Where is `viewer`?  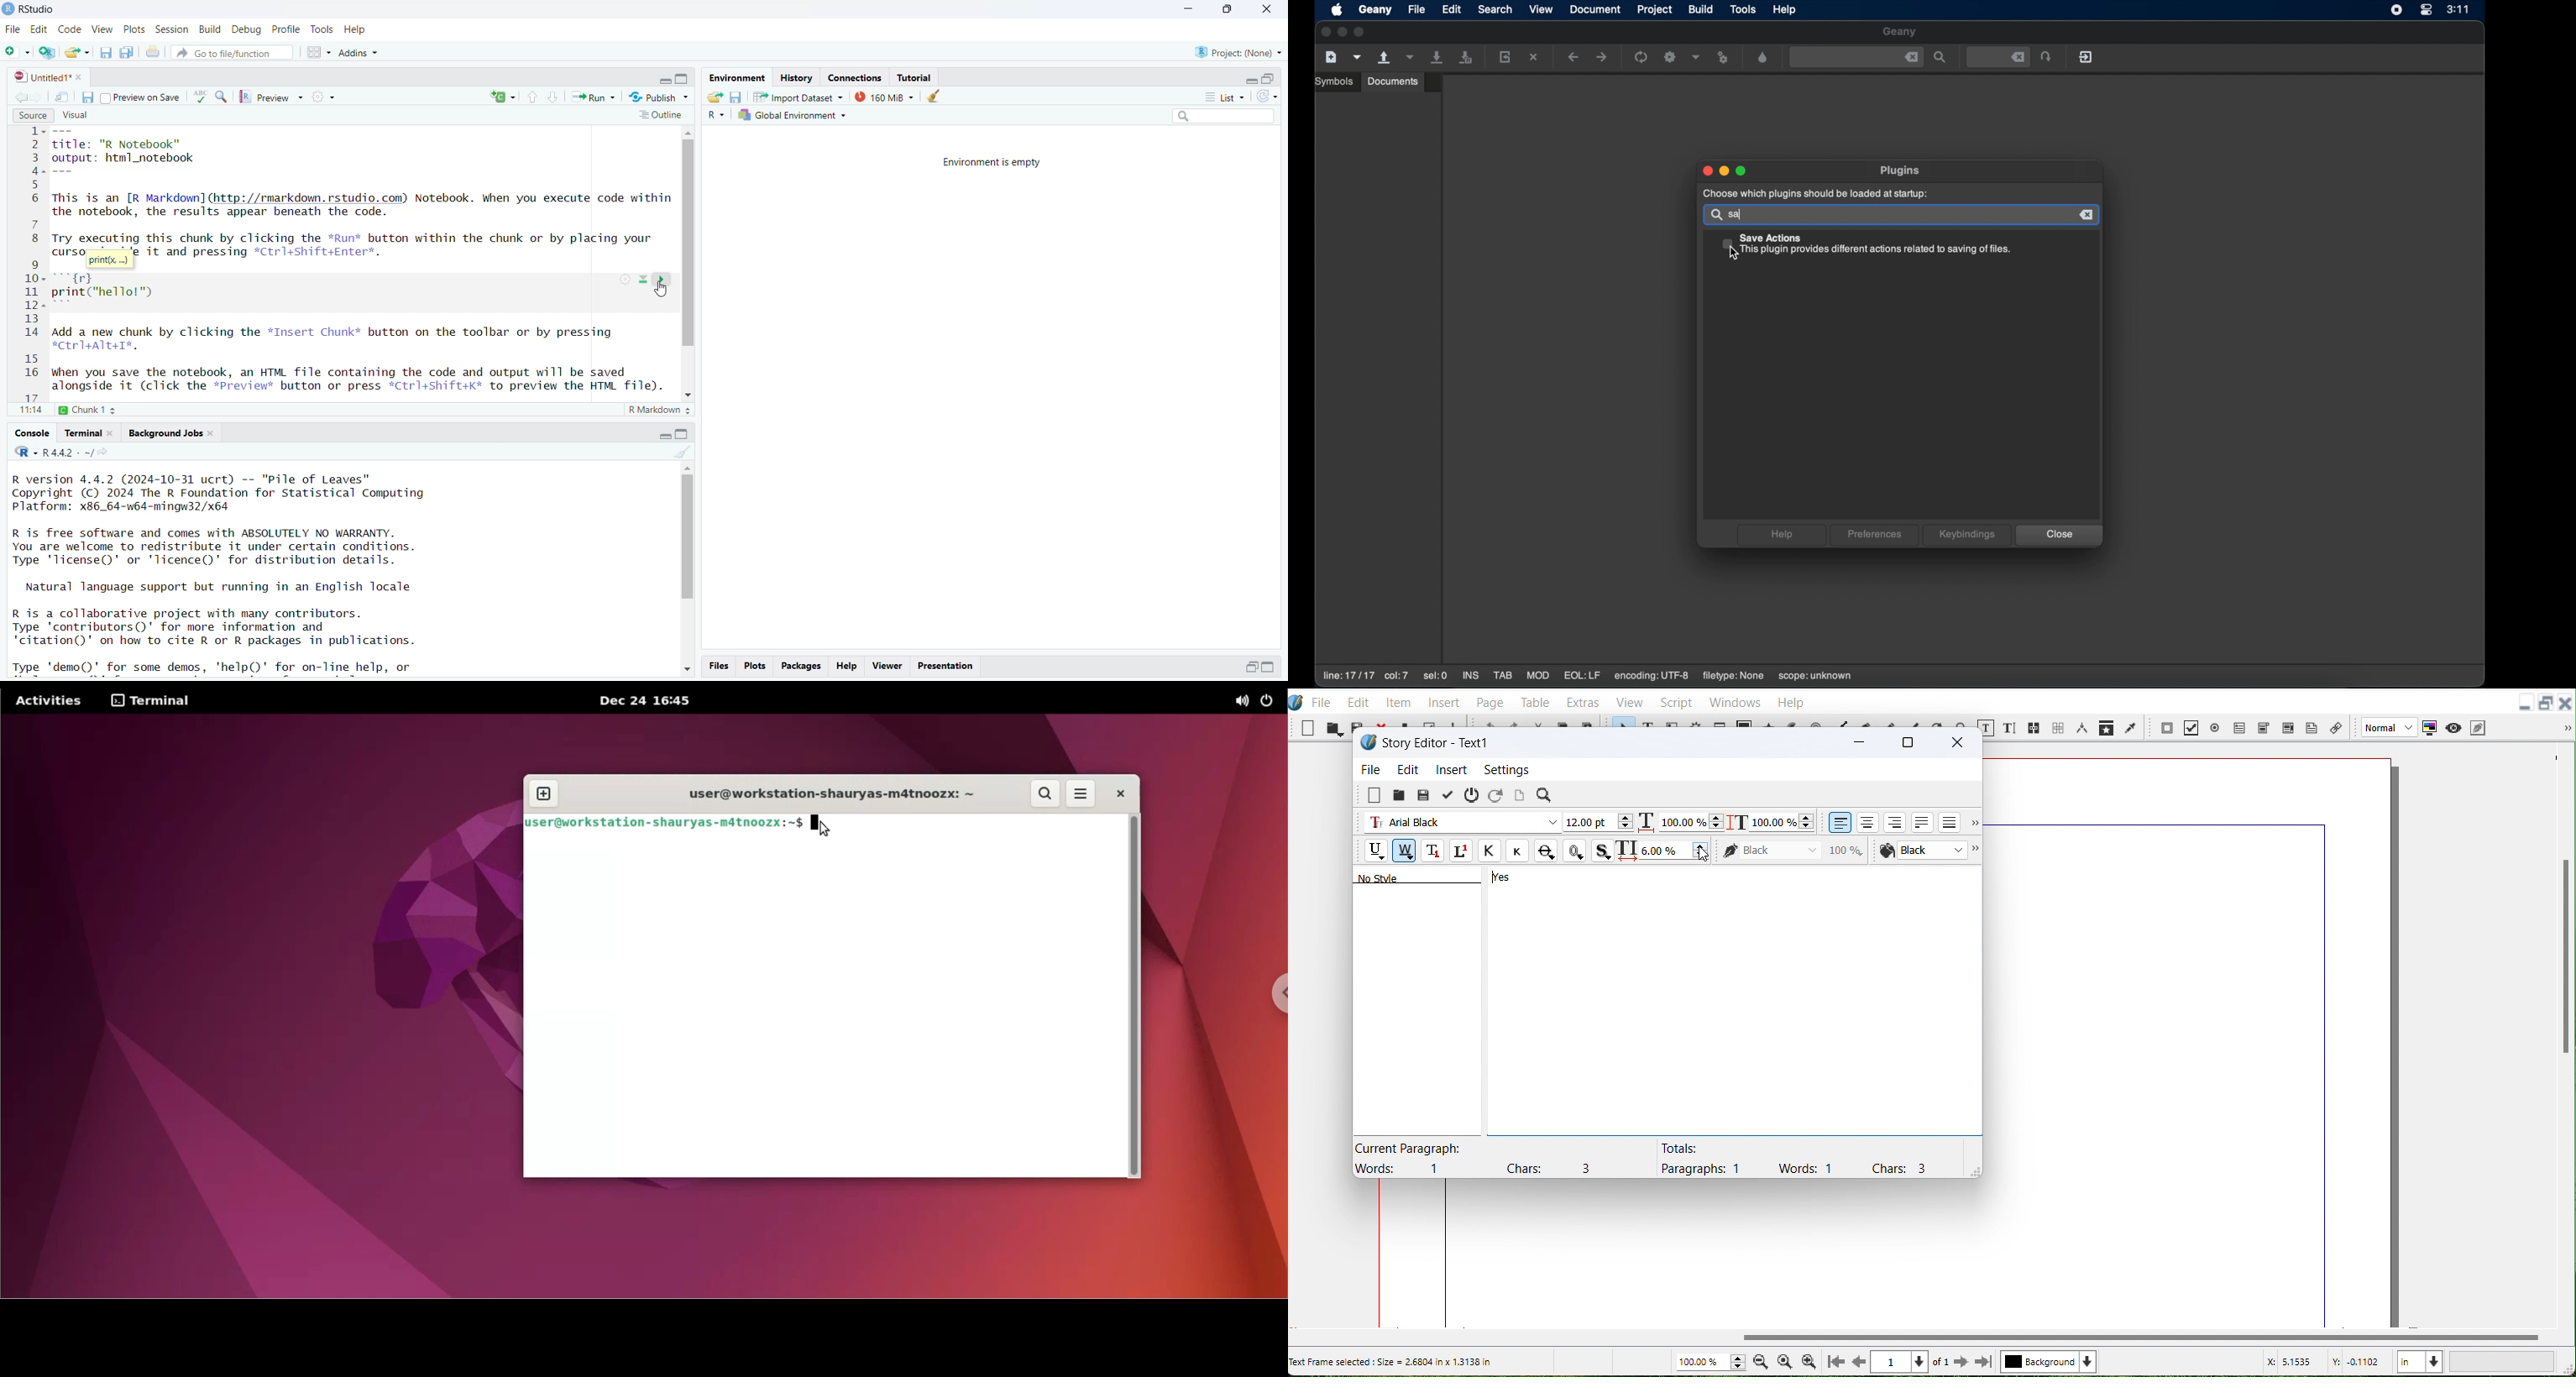 viewer is located at coordinates (887, 667).